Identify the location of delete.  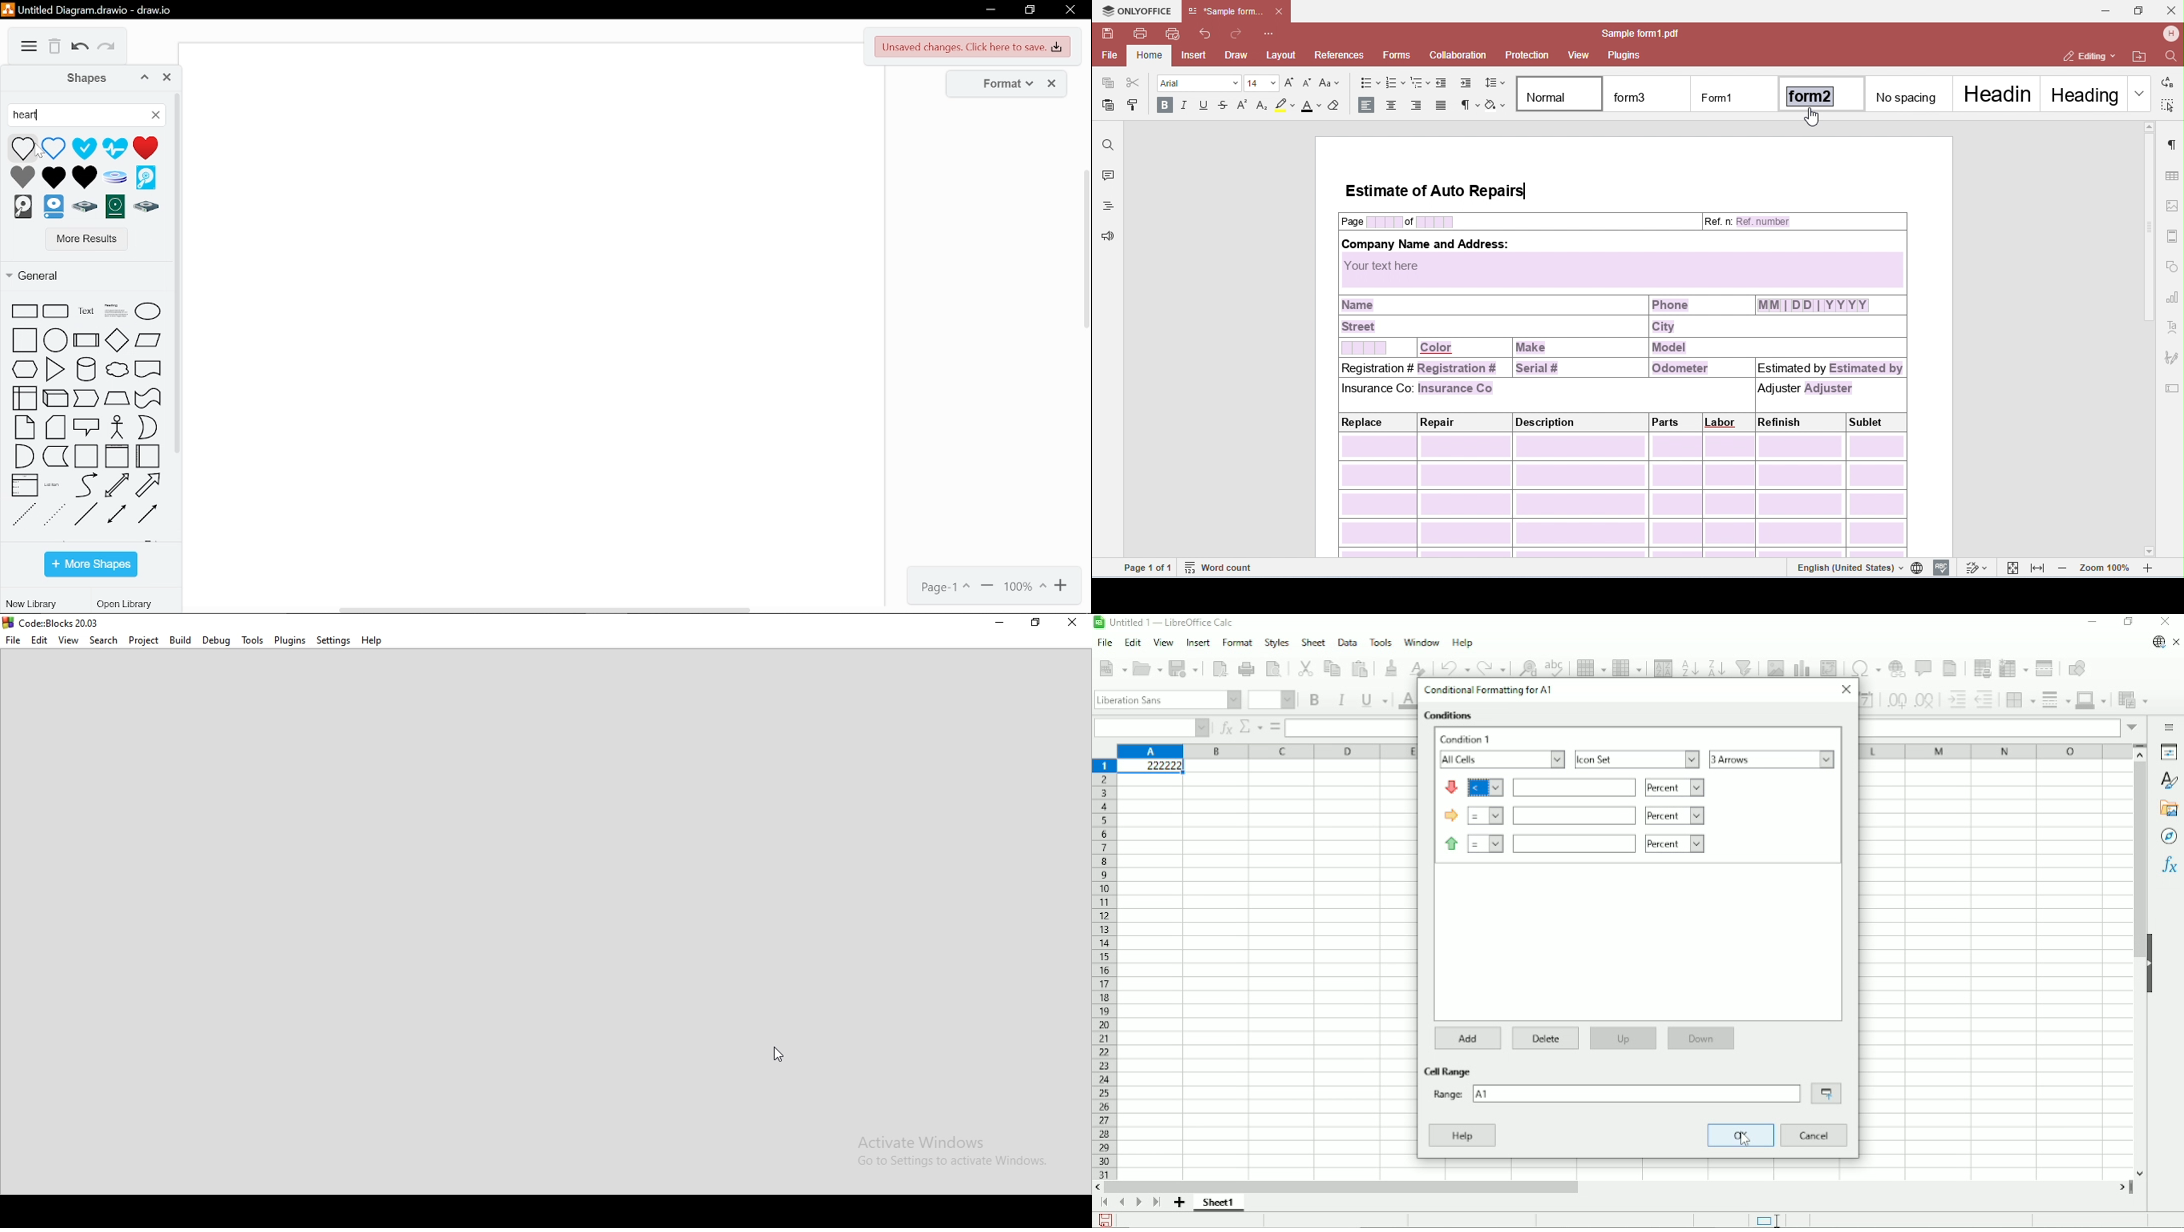
(55, 47).